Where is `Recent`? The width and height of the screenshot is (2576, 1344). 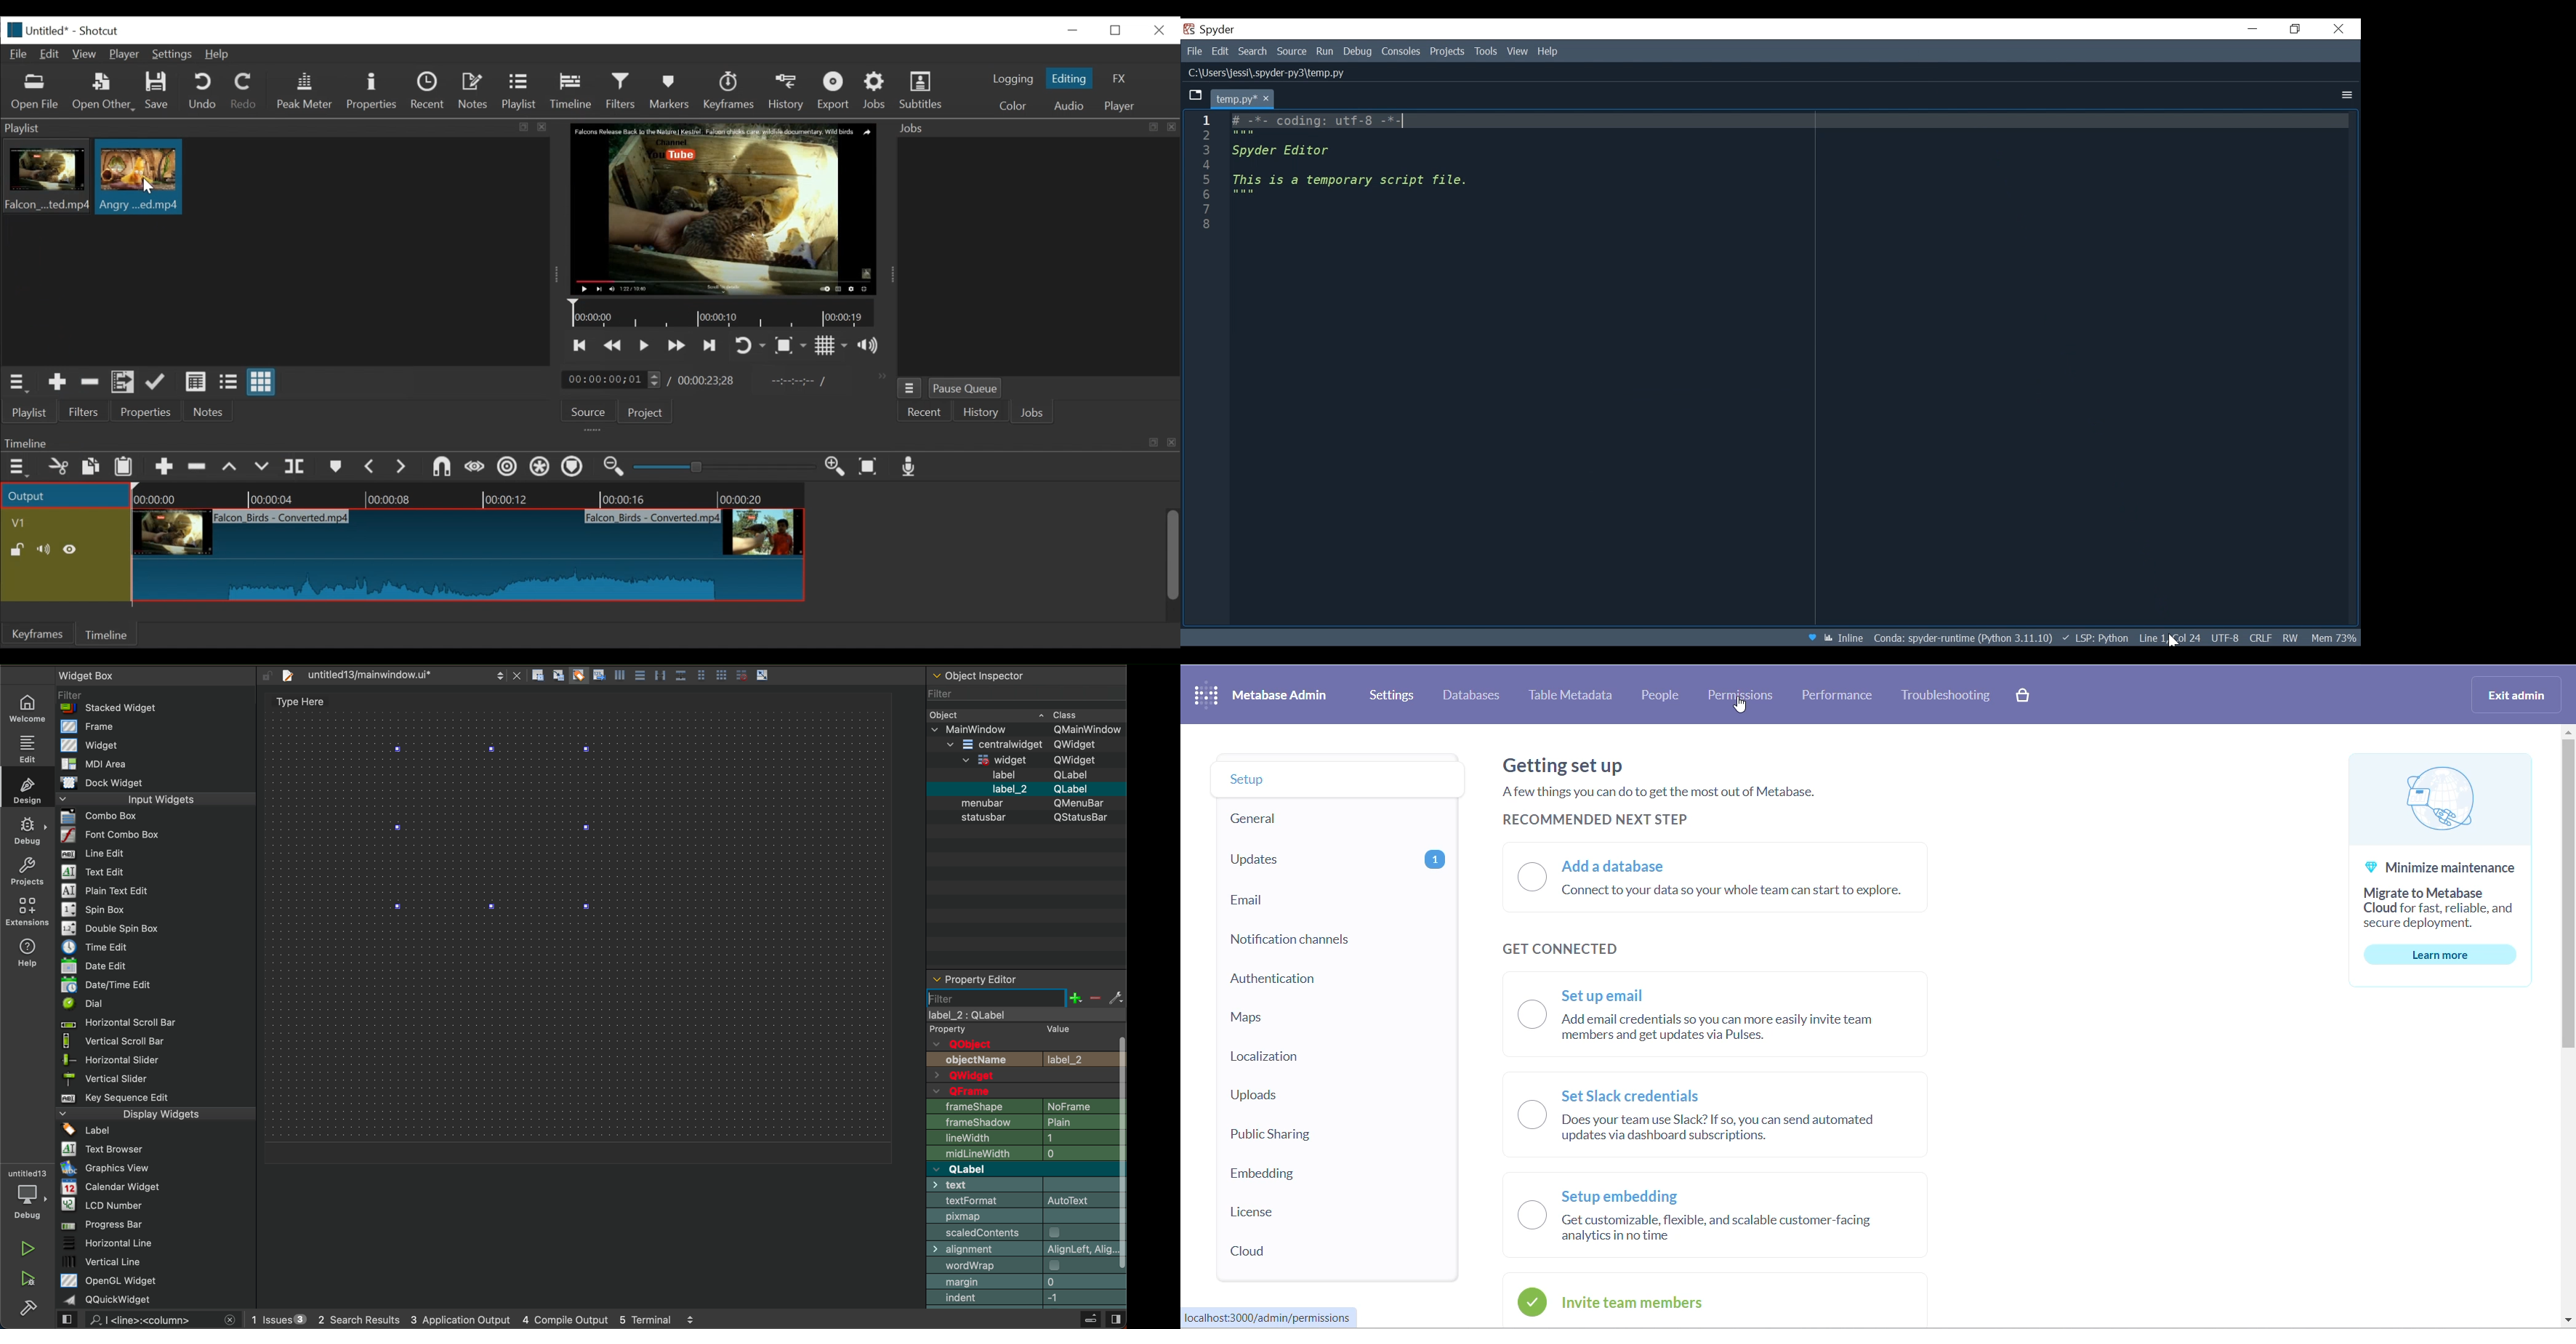
Recent is located at coordinates (431, 92).